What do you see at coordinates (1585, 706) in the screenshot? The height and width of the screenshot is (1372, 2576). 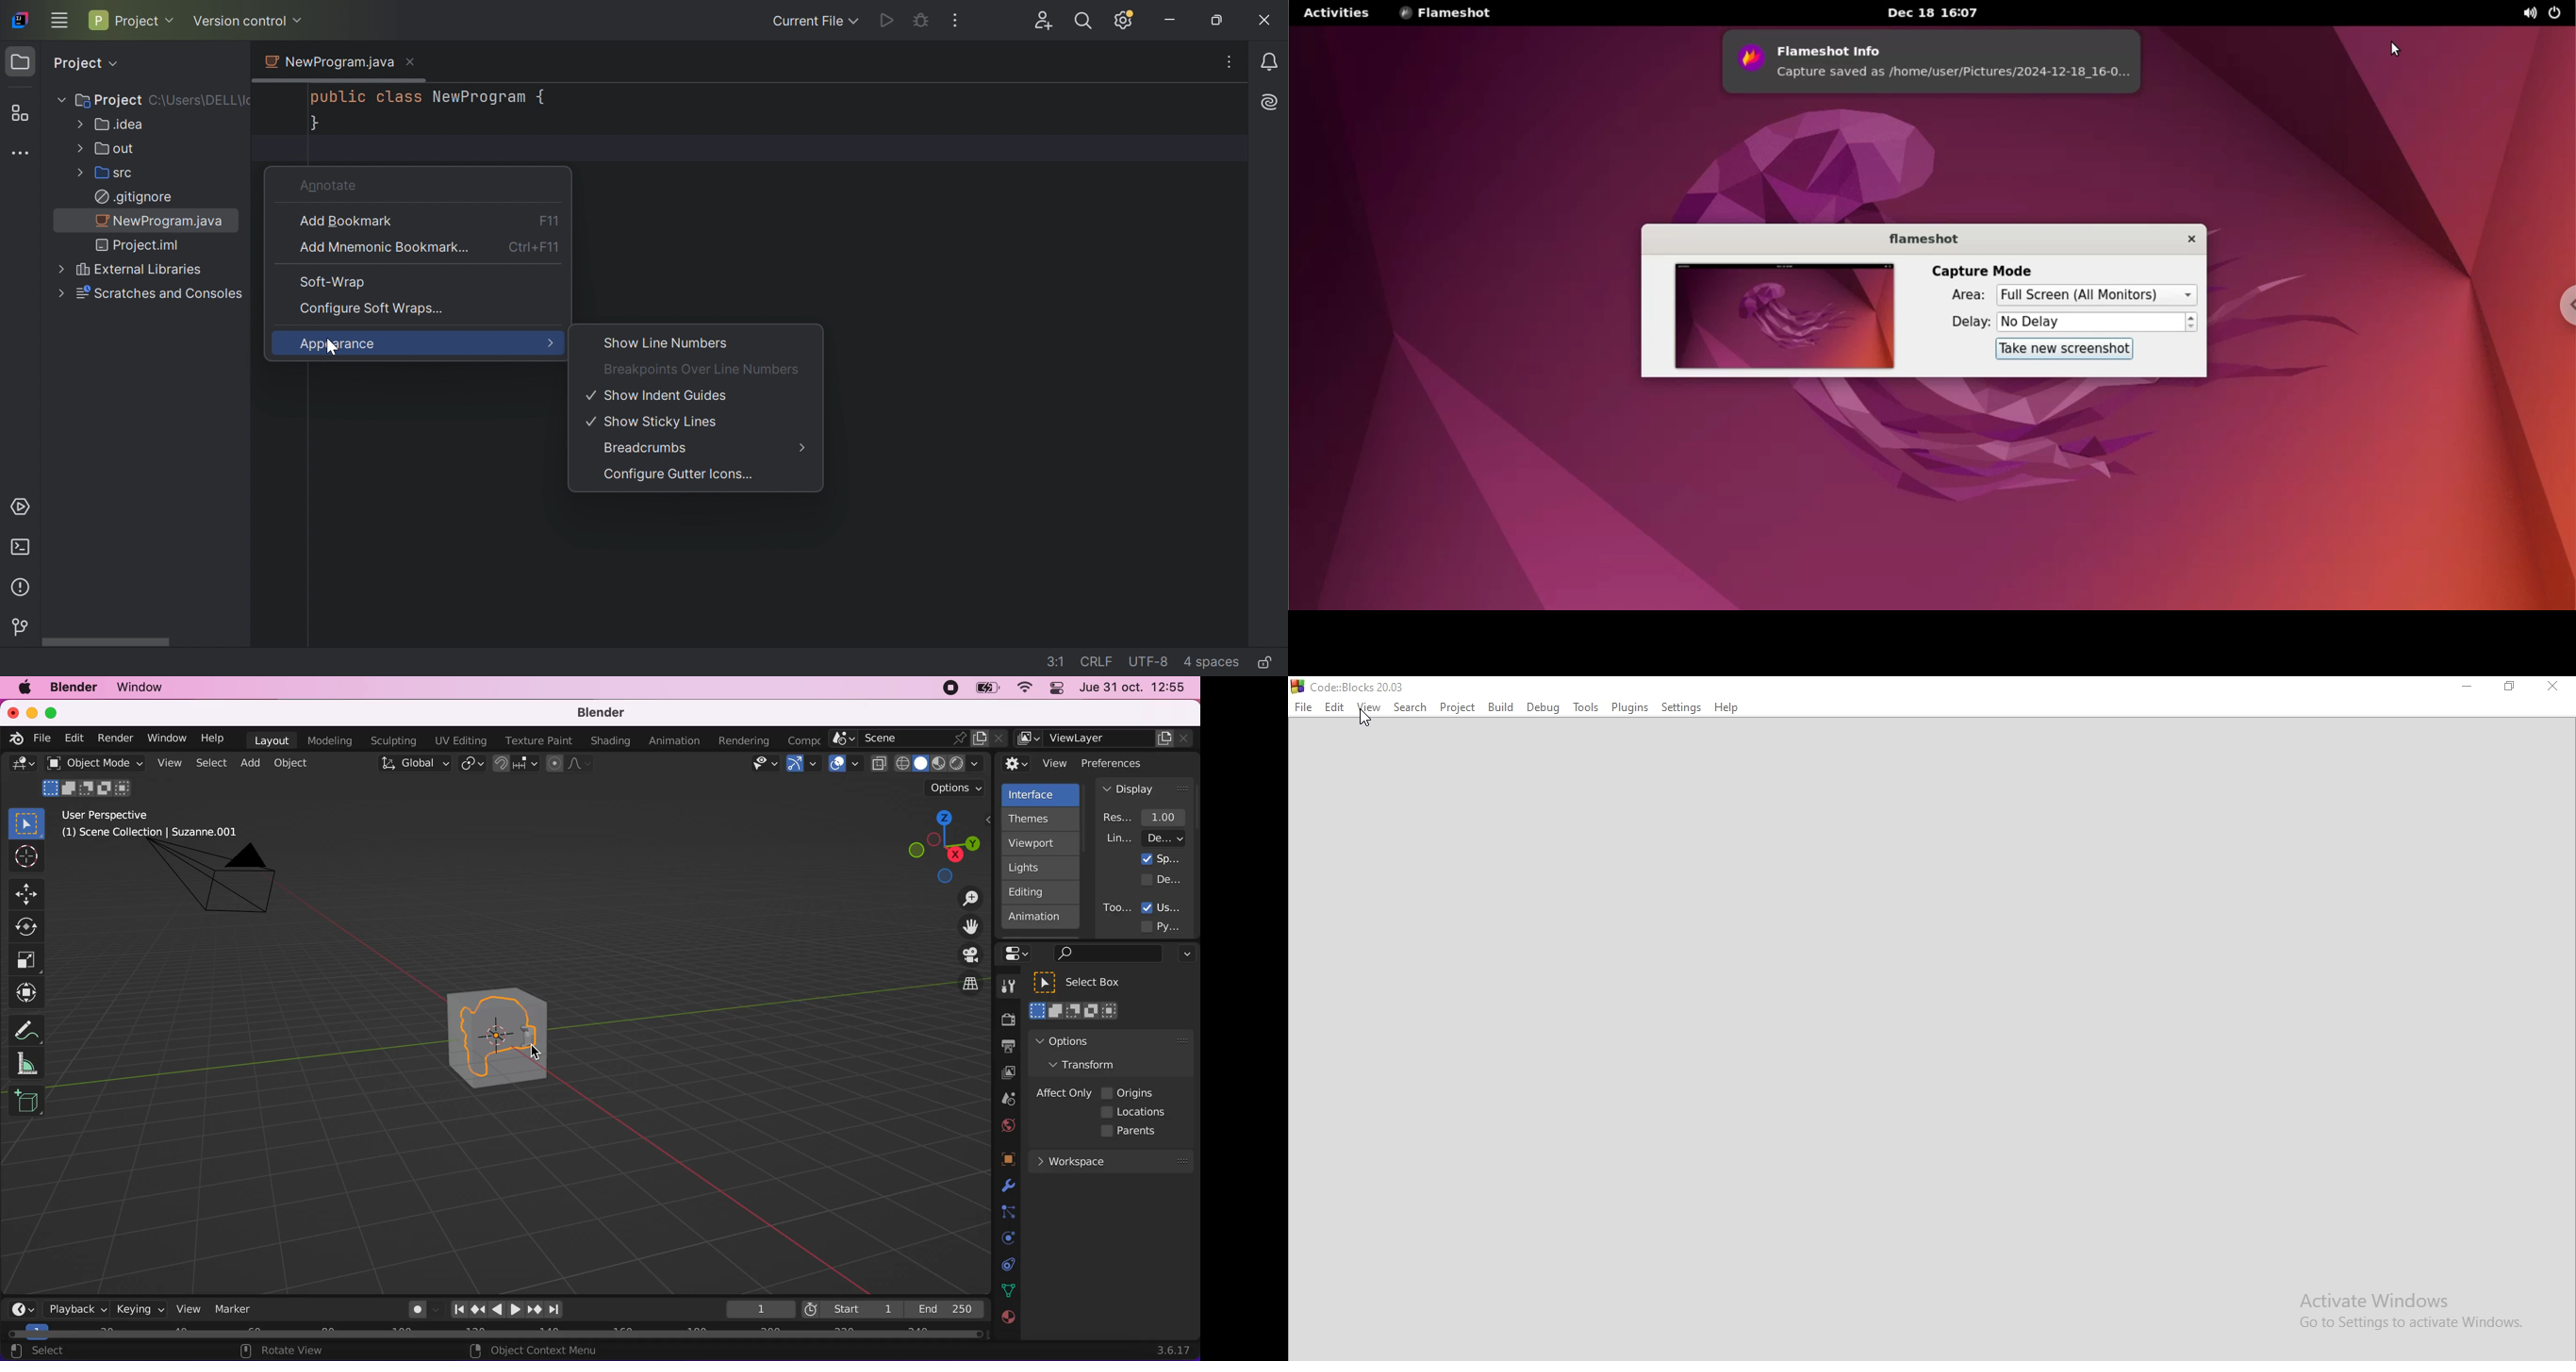 I see `Tools ` at bounding box center [1585, 706].